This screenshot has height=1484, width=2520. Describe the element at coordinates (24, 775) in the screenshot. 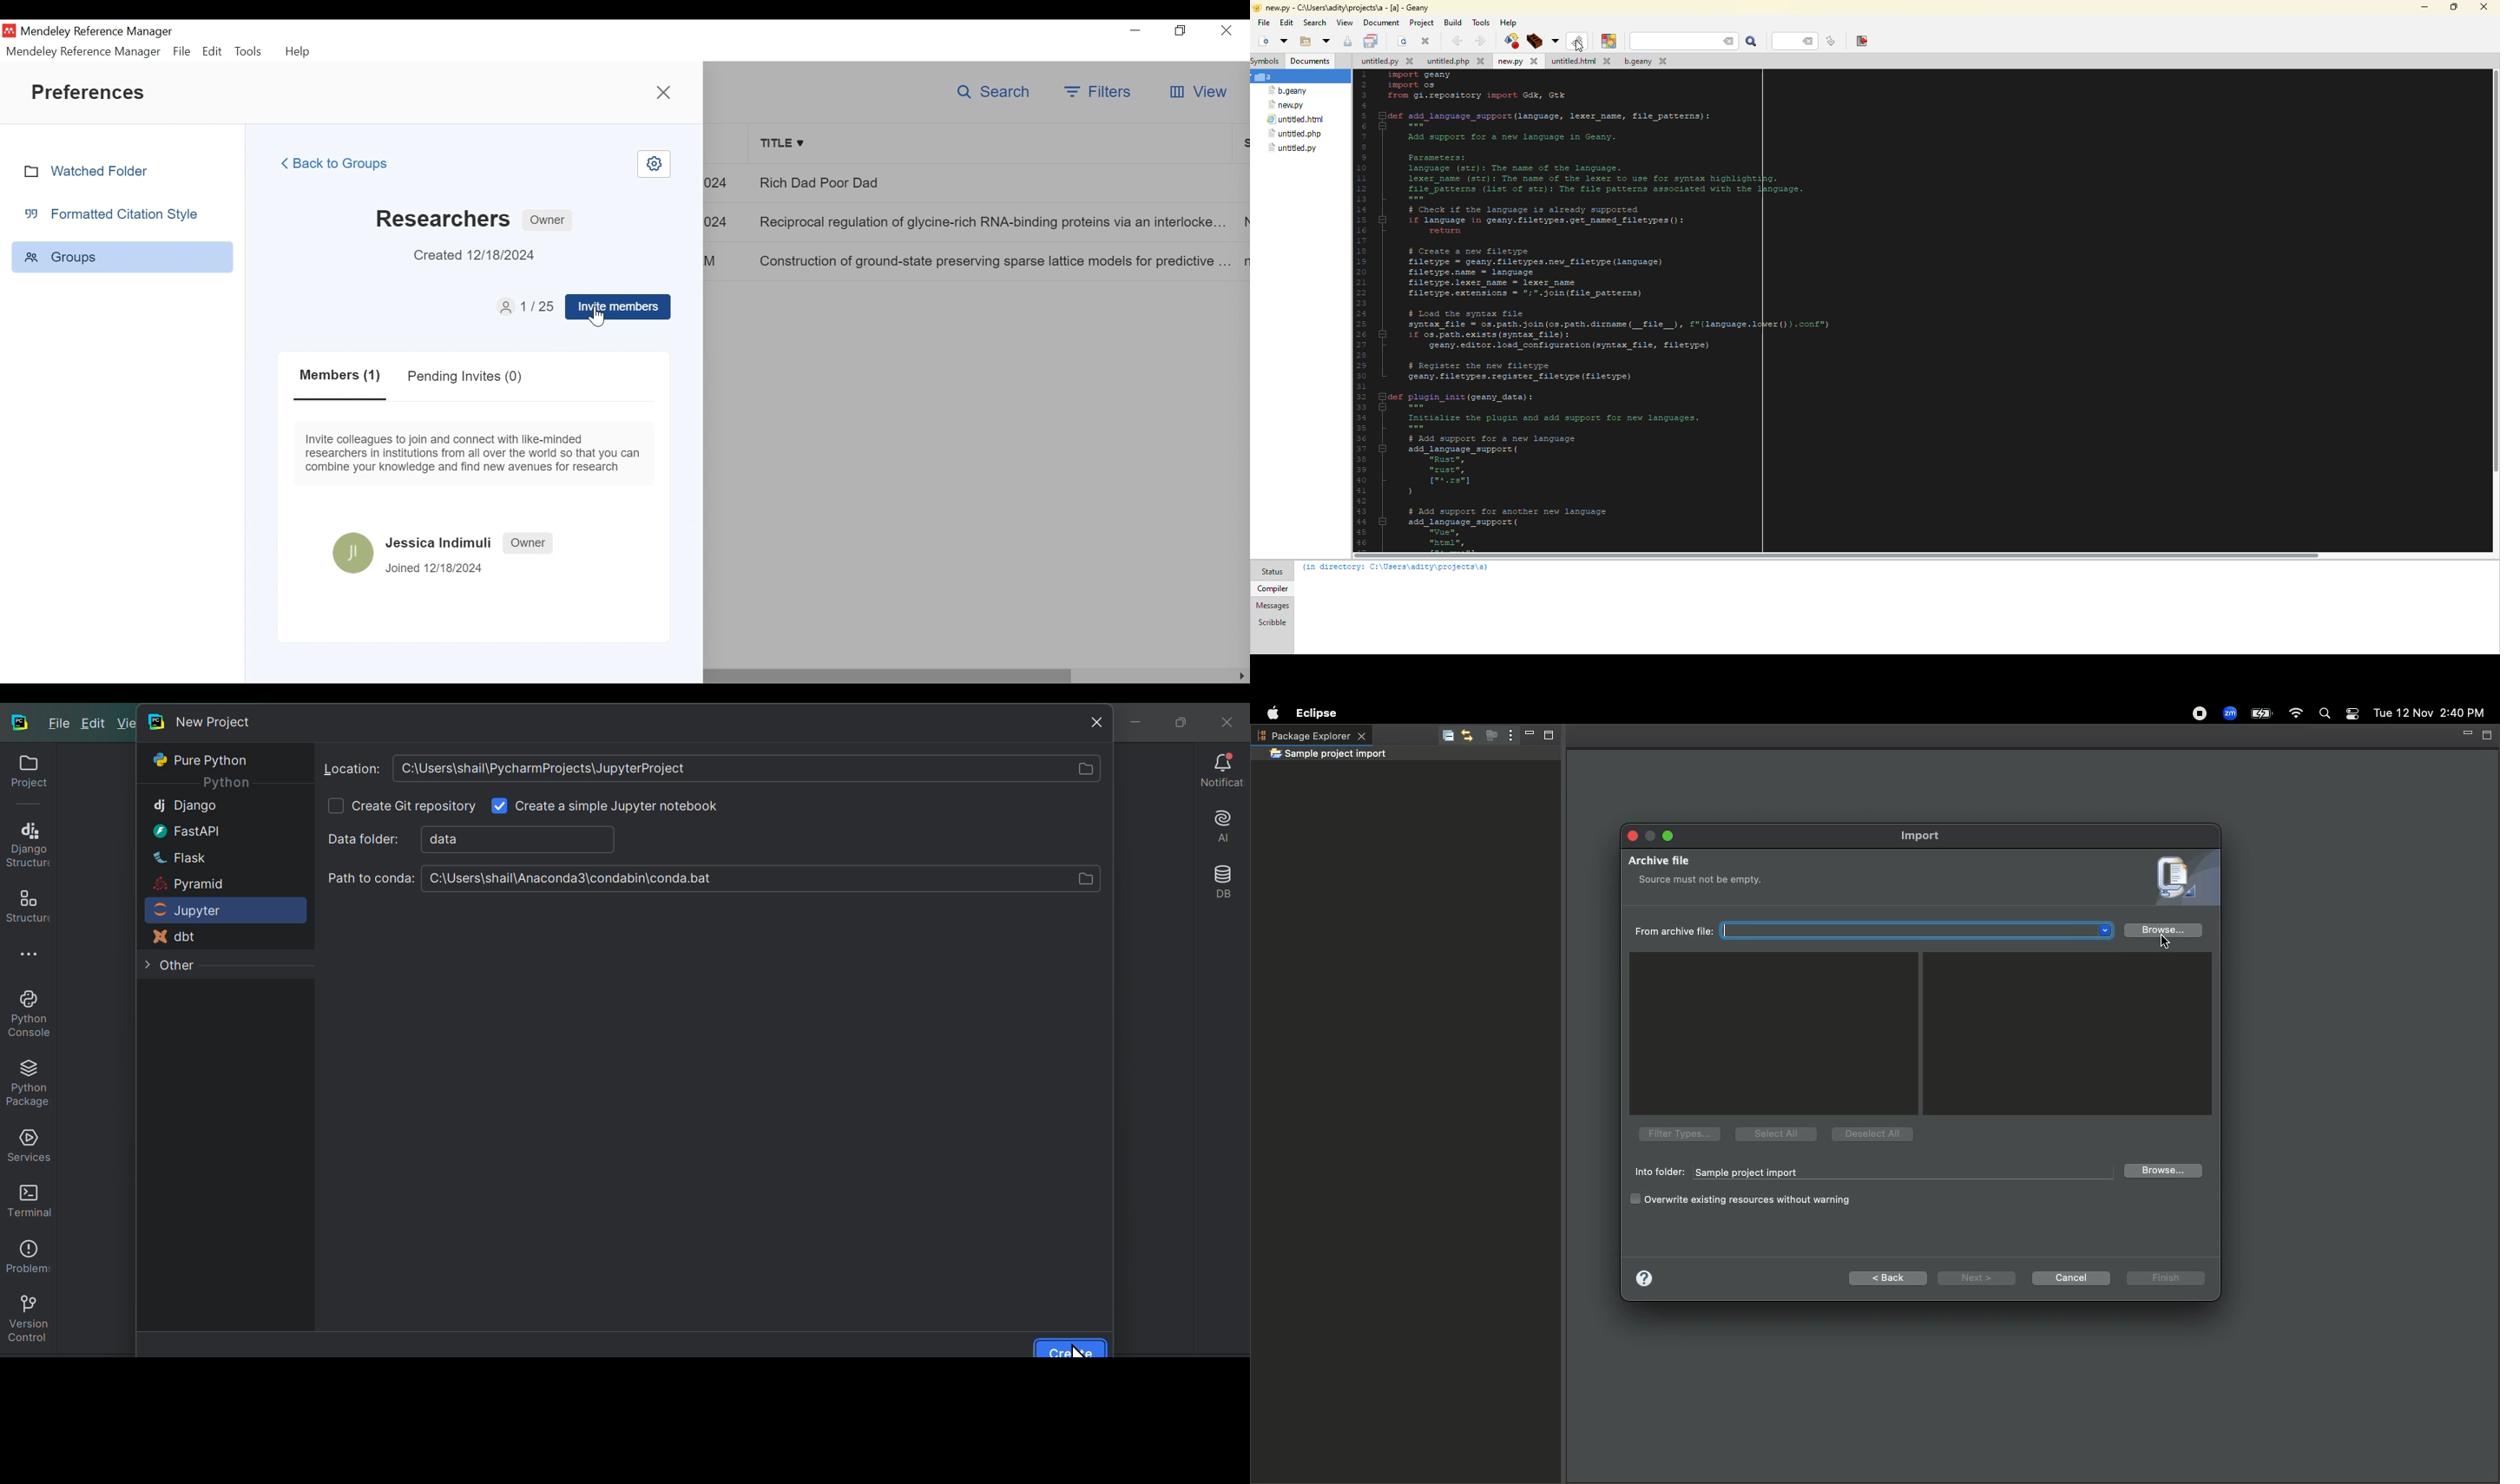

I see `Projects` at that location.